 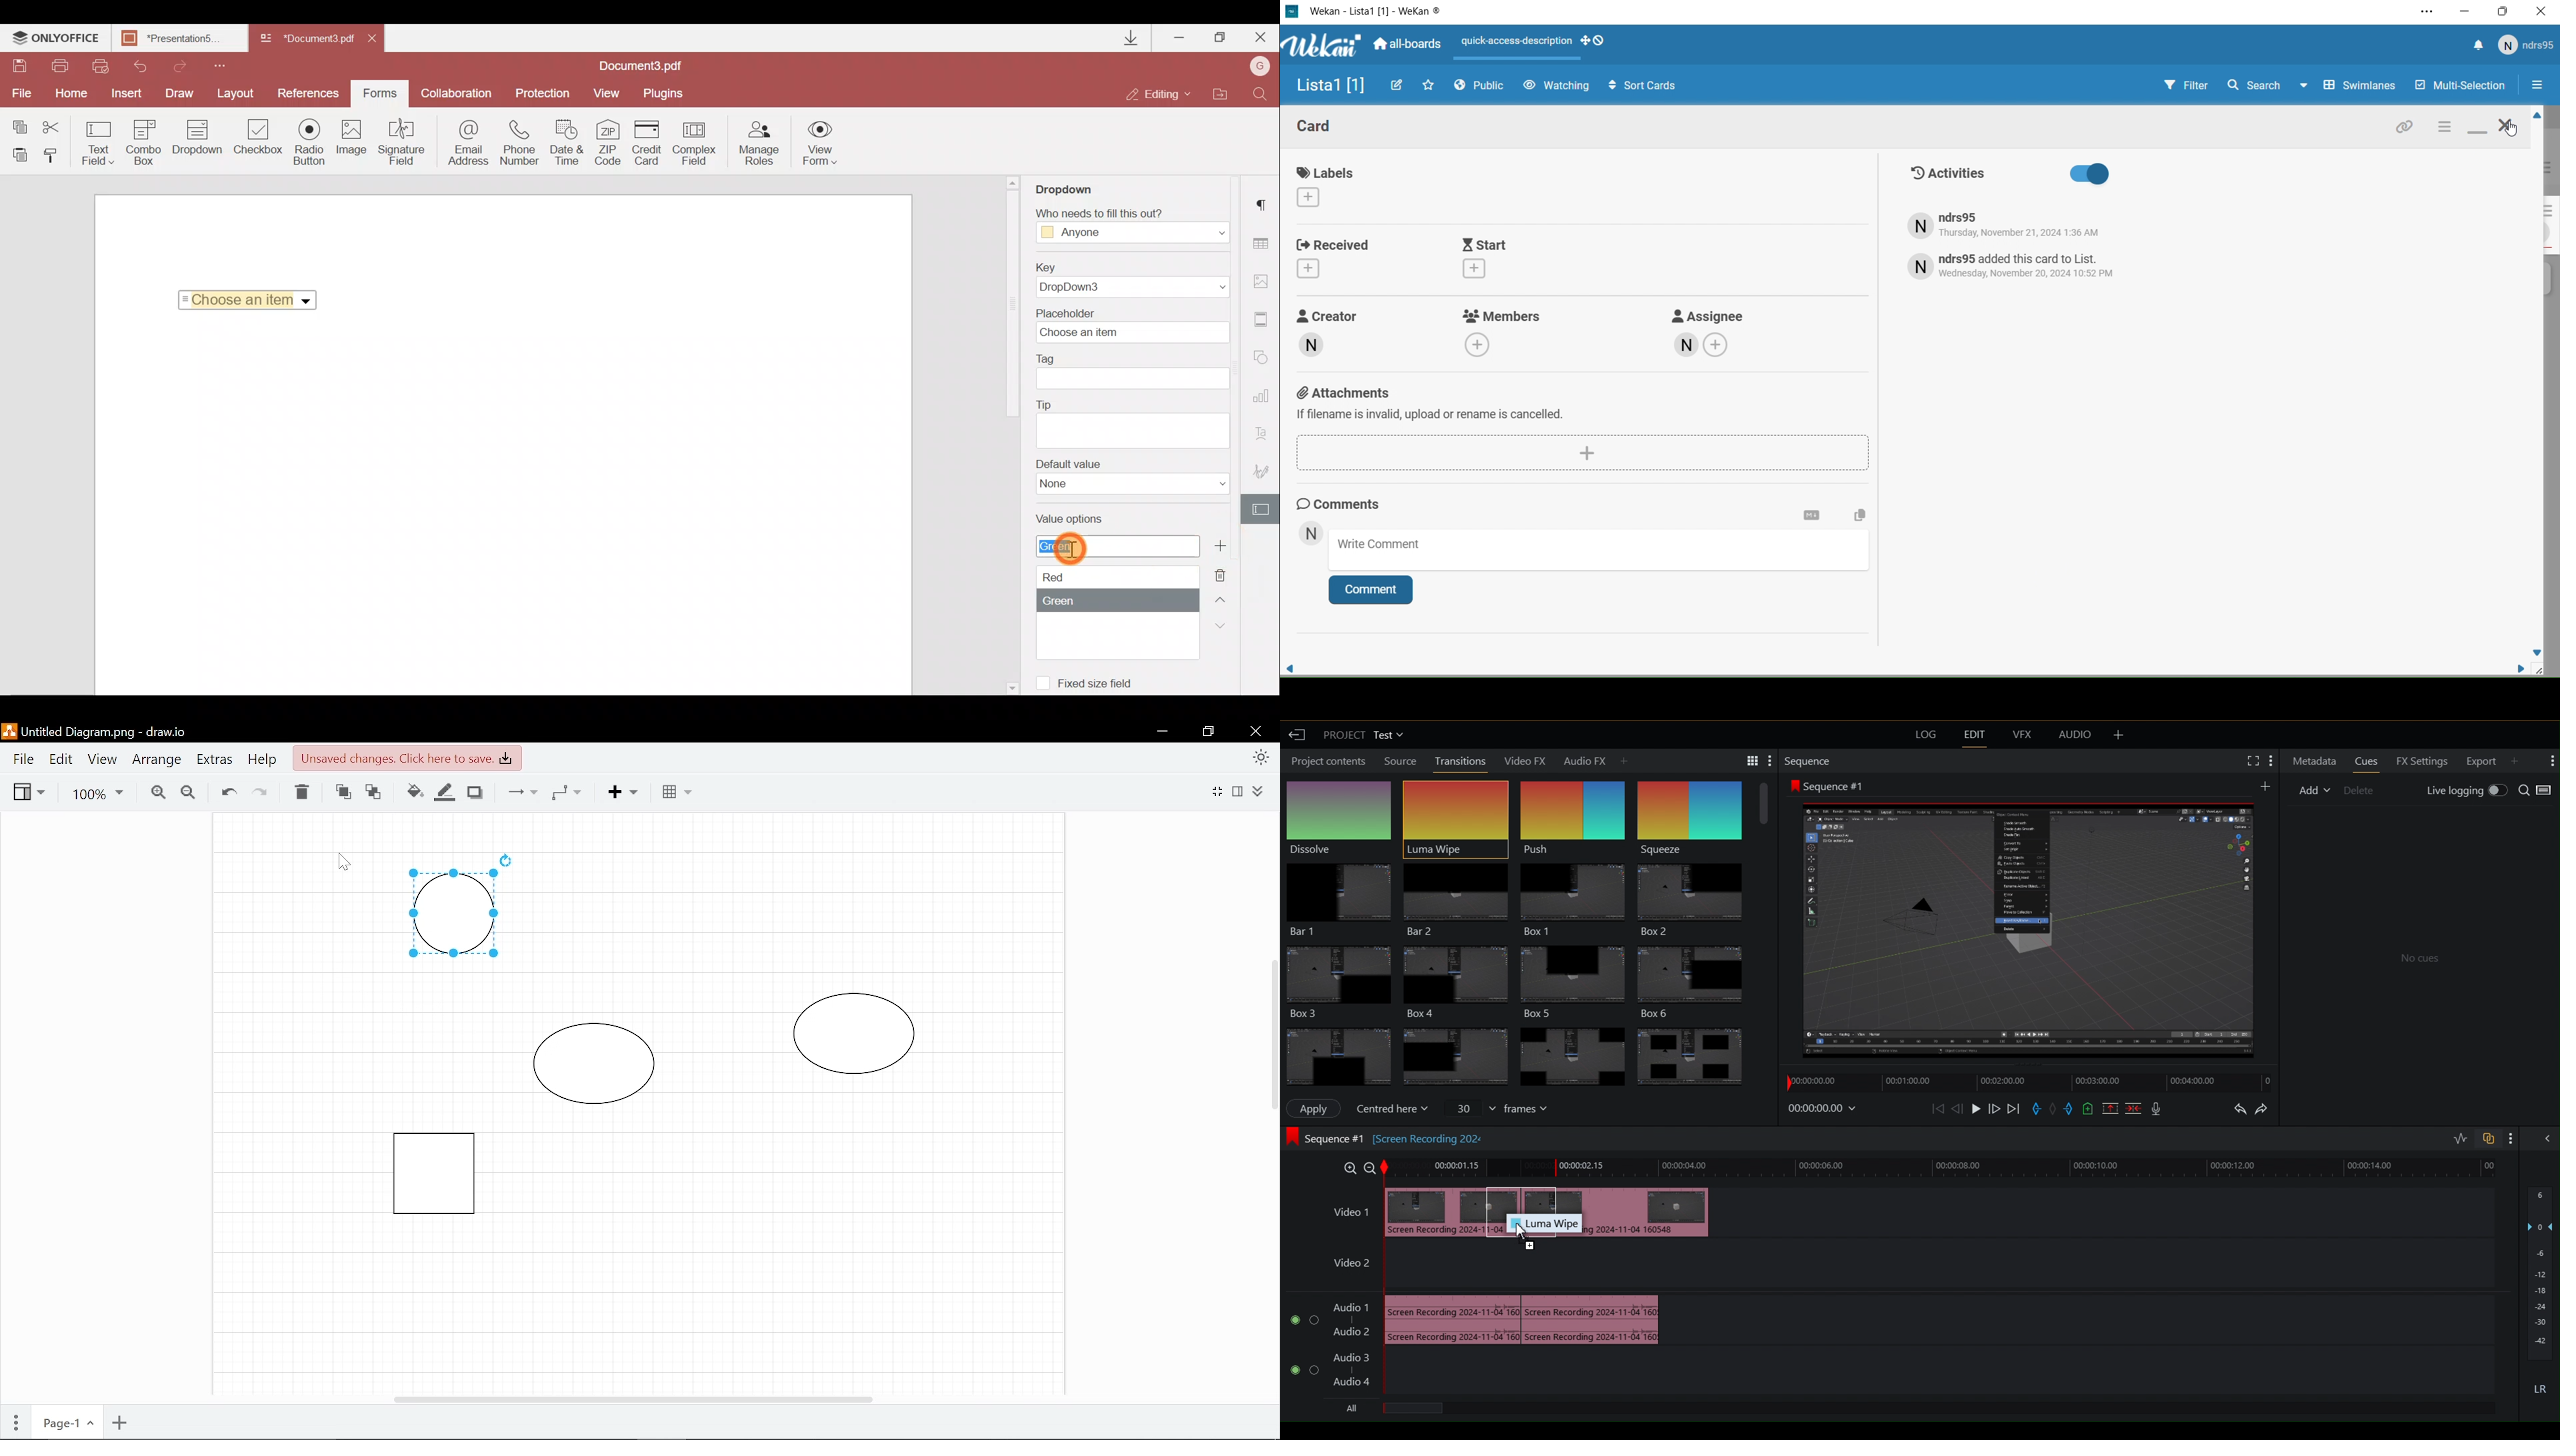 What do you see at coordinates (23, 759) in the screenshot?
I see `File` at bounding box center [23, 759].